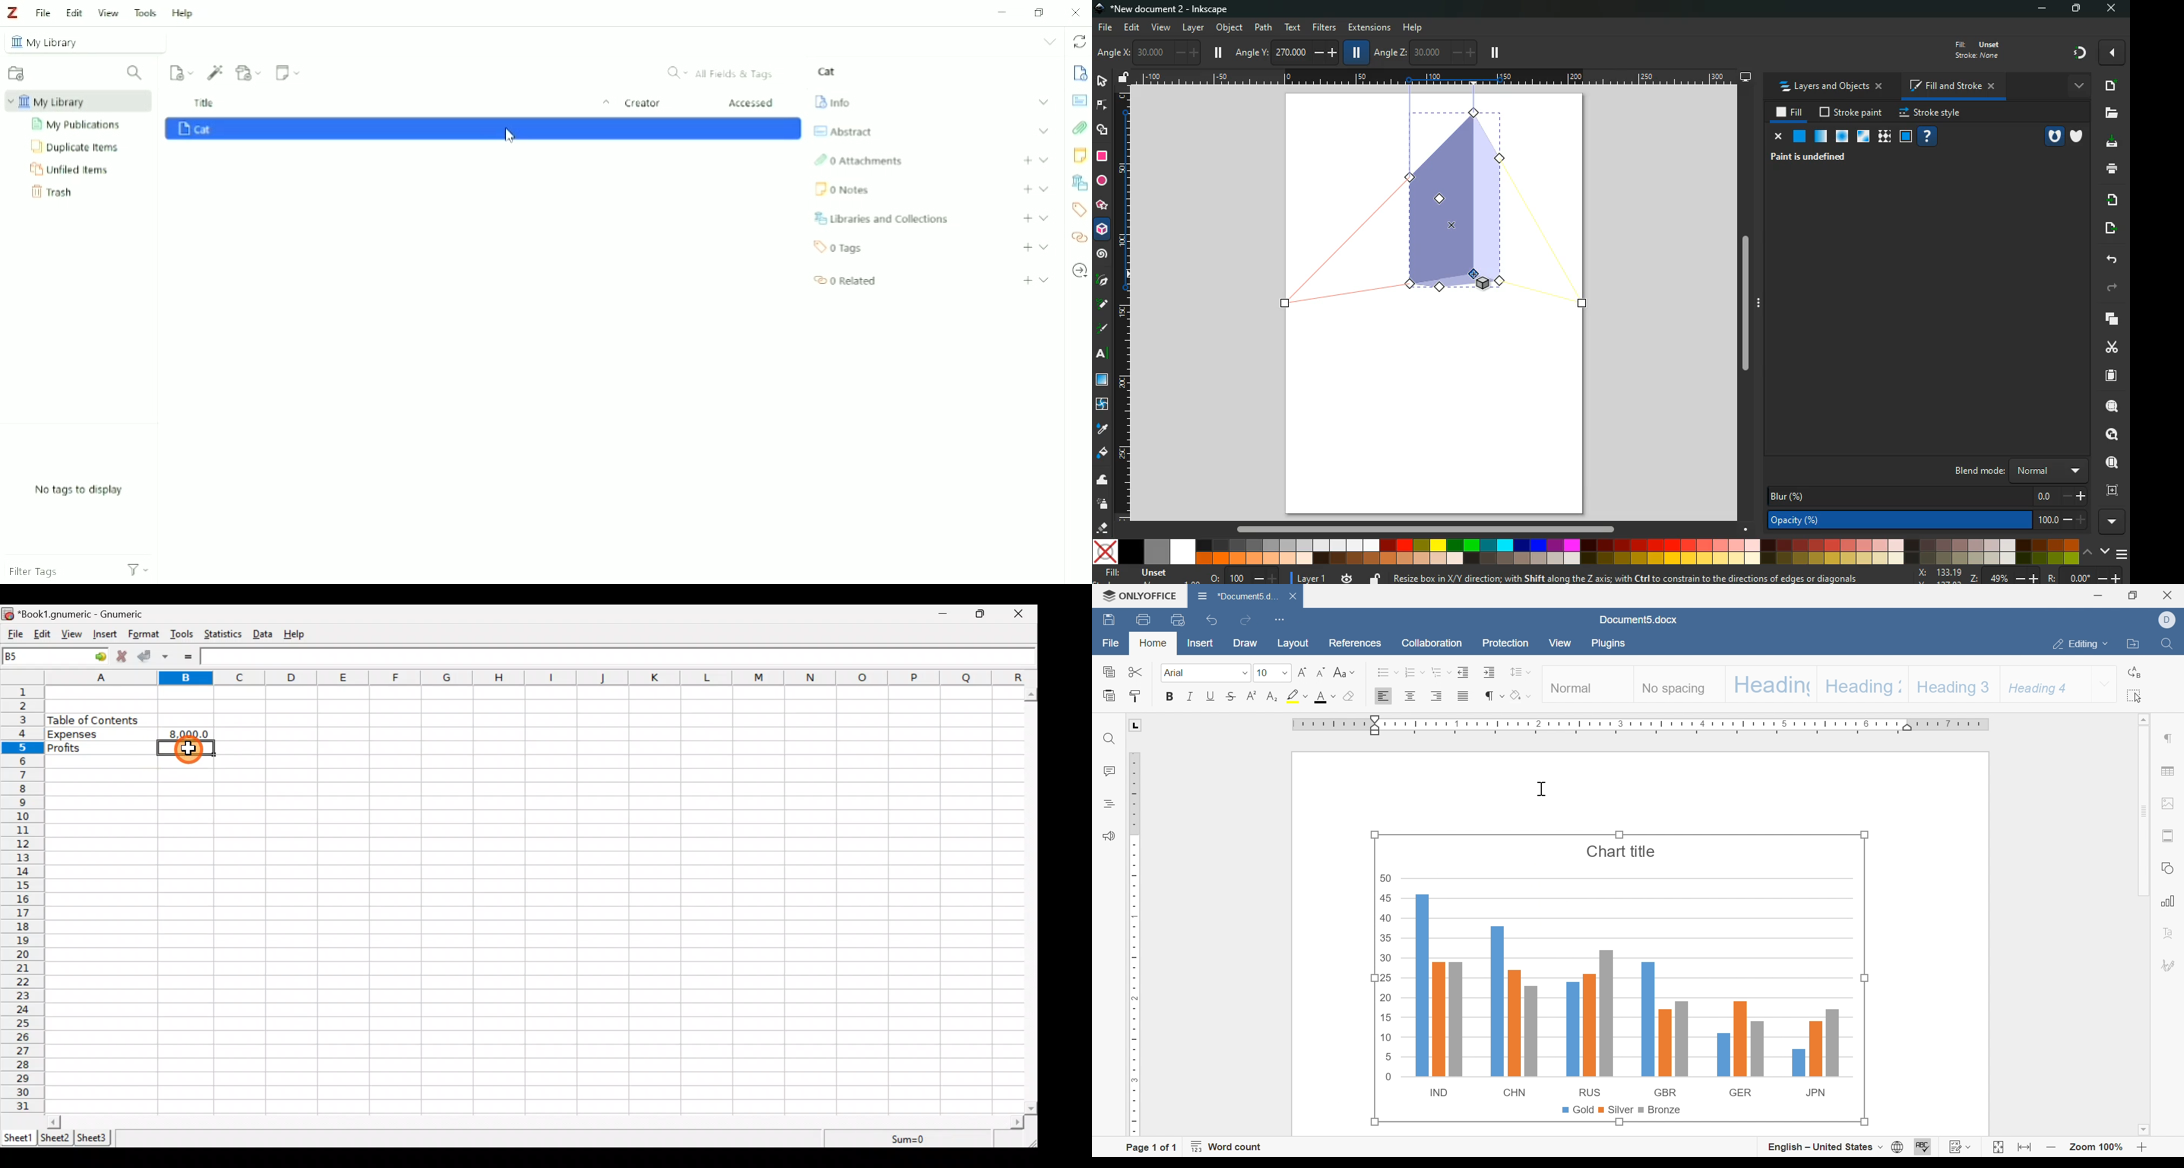 This screenshot has height=1176, width=2184. Describe the element at coordinates (752, 103) in the screenshot. I see `Accessed` at that location.